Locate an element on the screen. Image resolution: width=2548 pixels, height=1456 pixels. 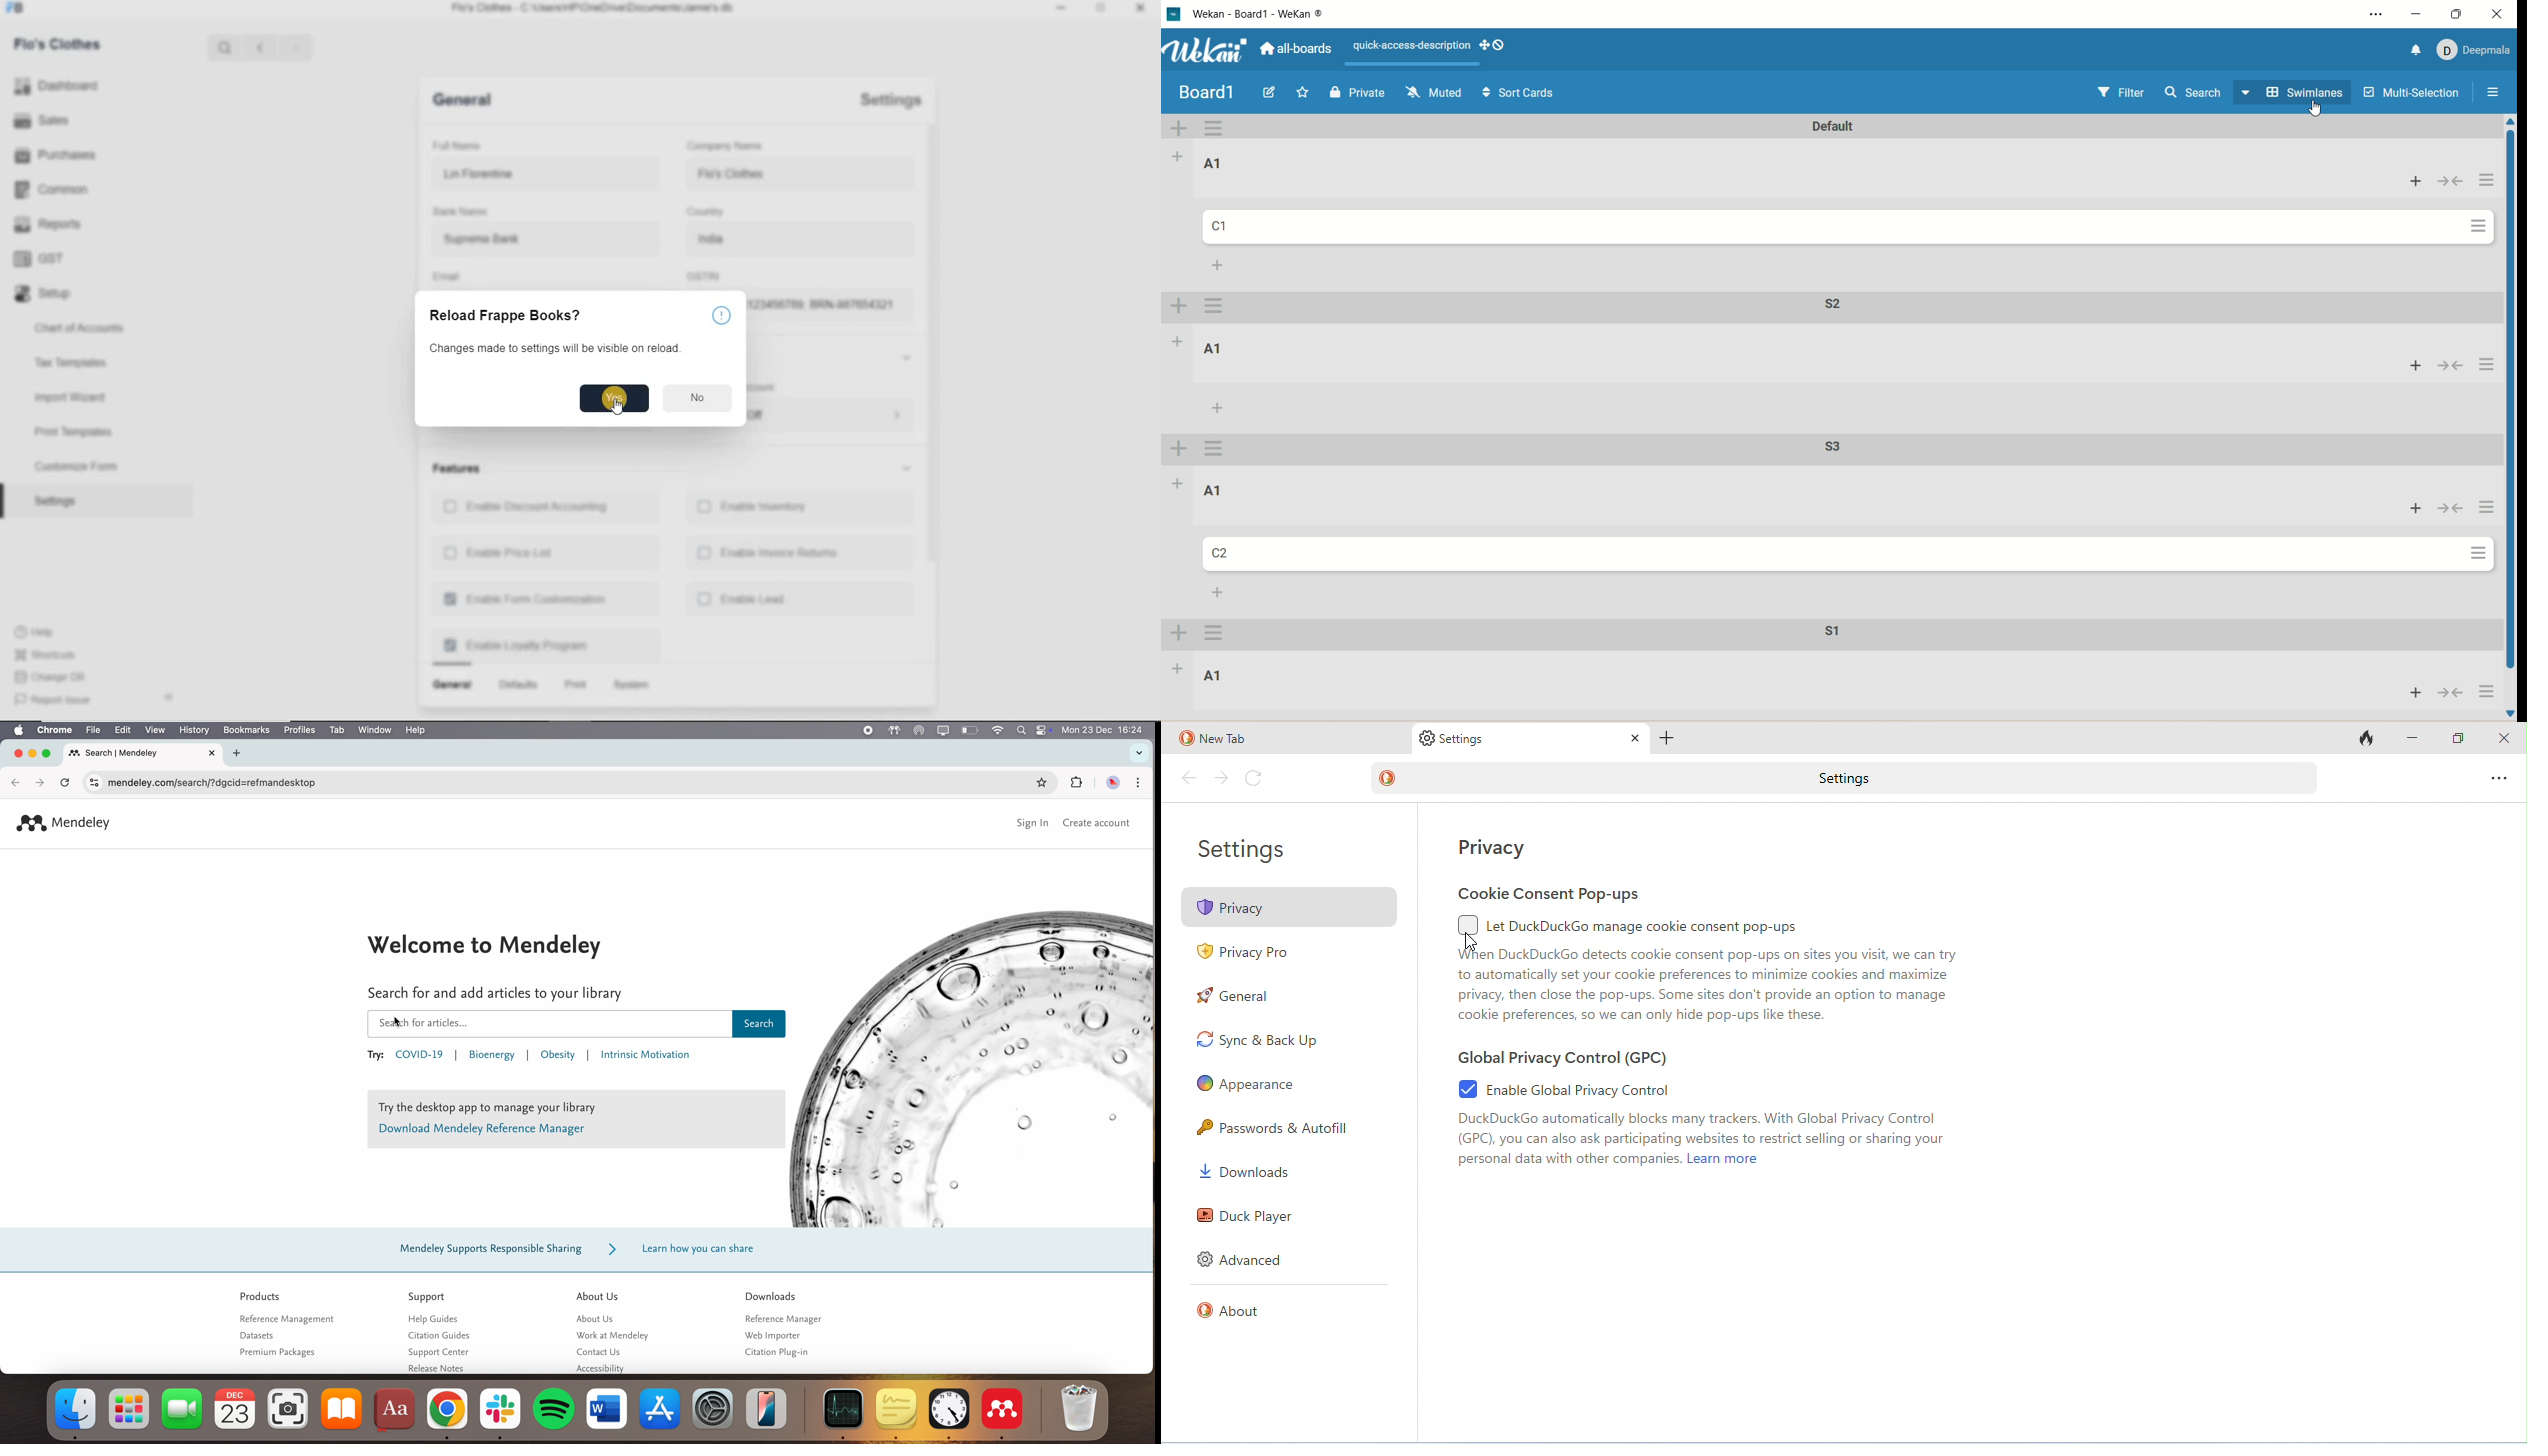
edit is located at coordinates (1268, 92).